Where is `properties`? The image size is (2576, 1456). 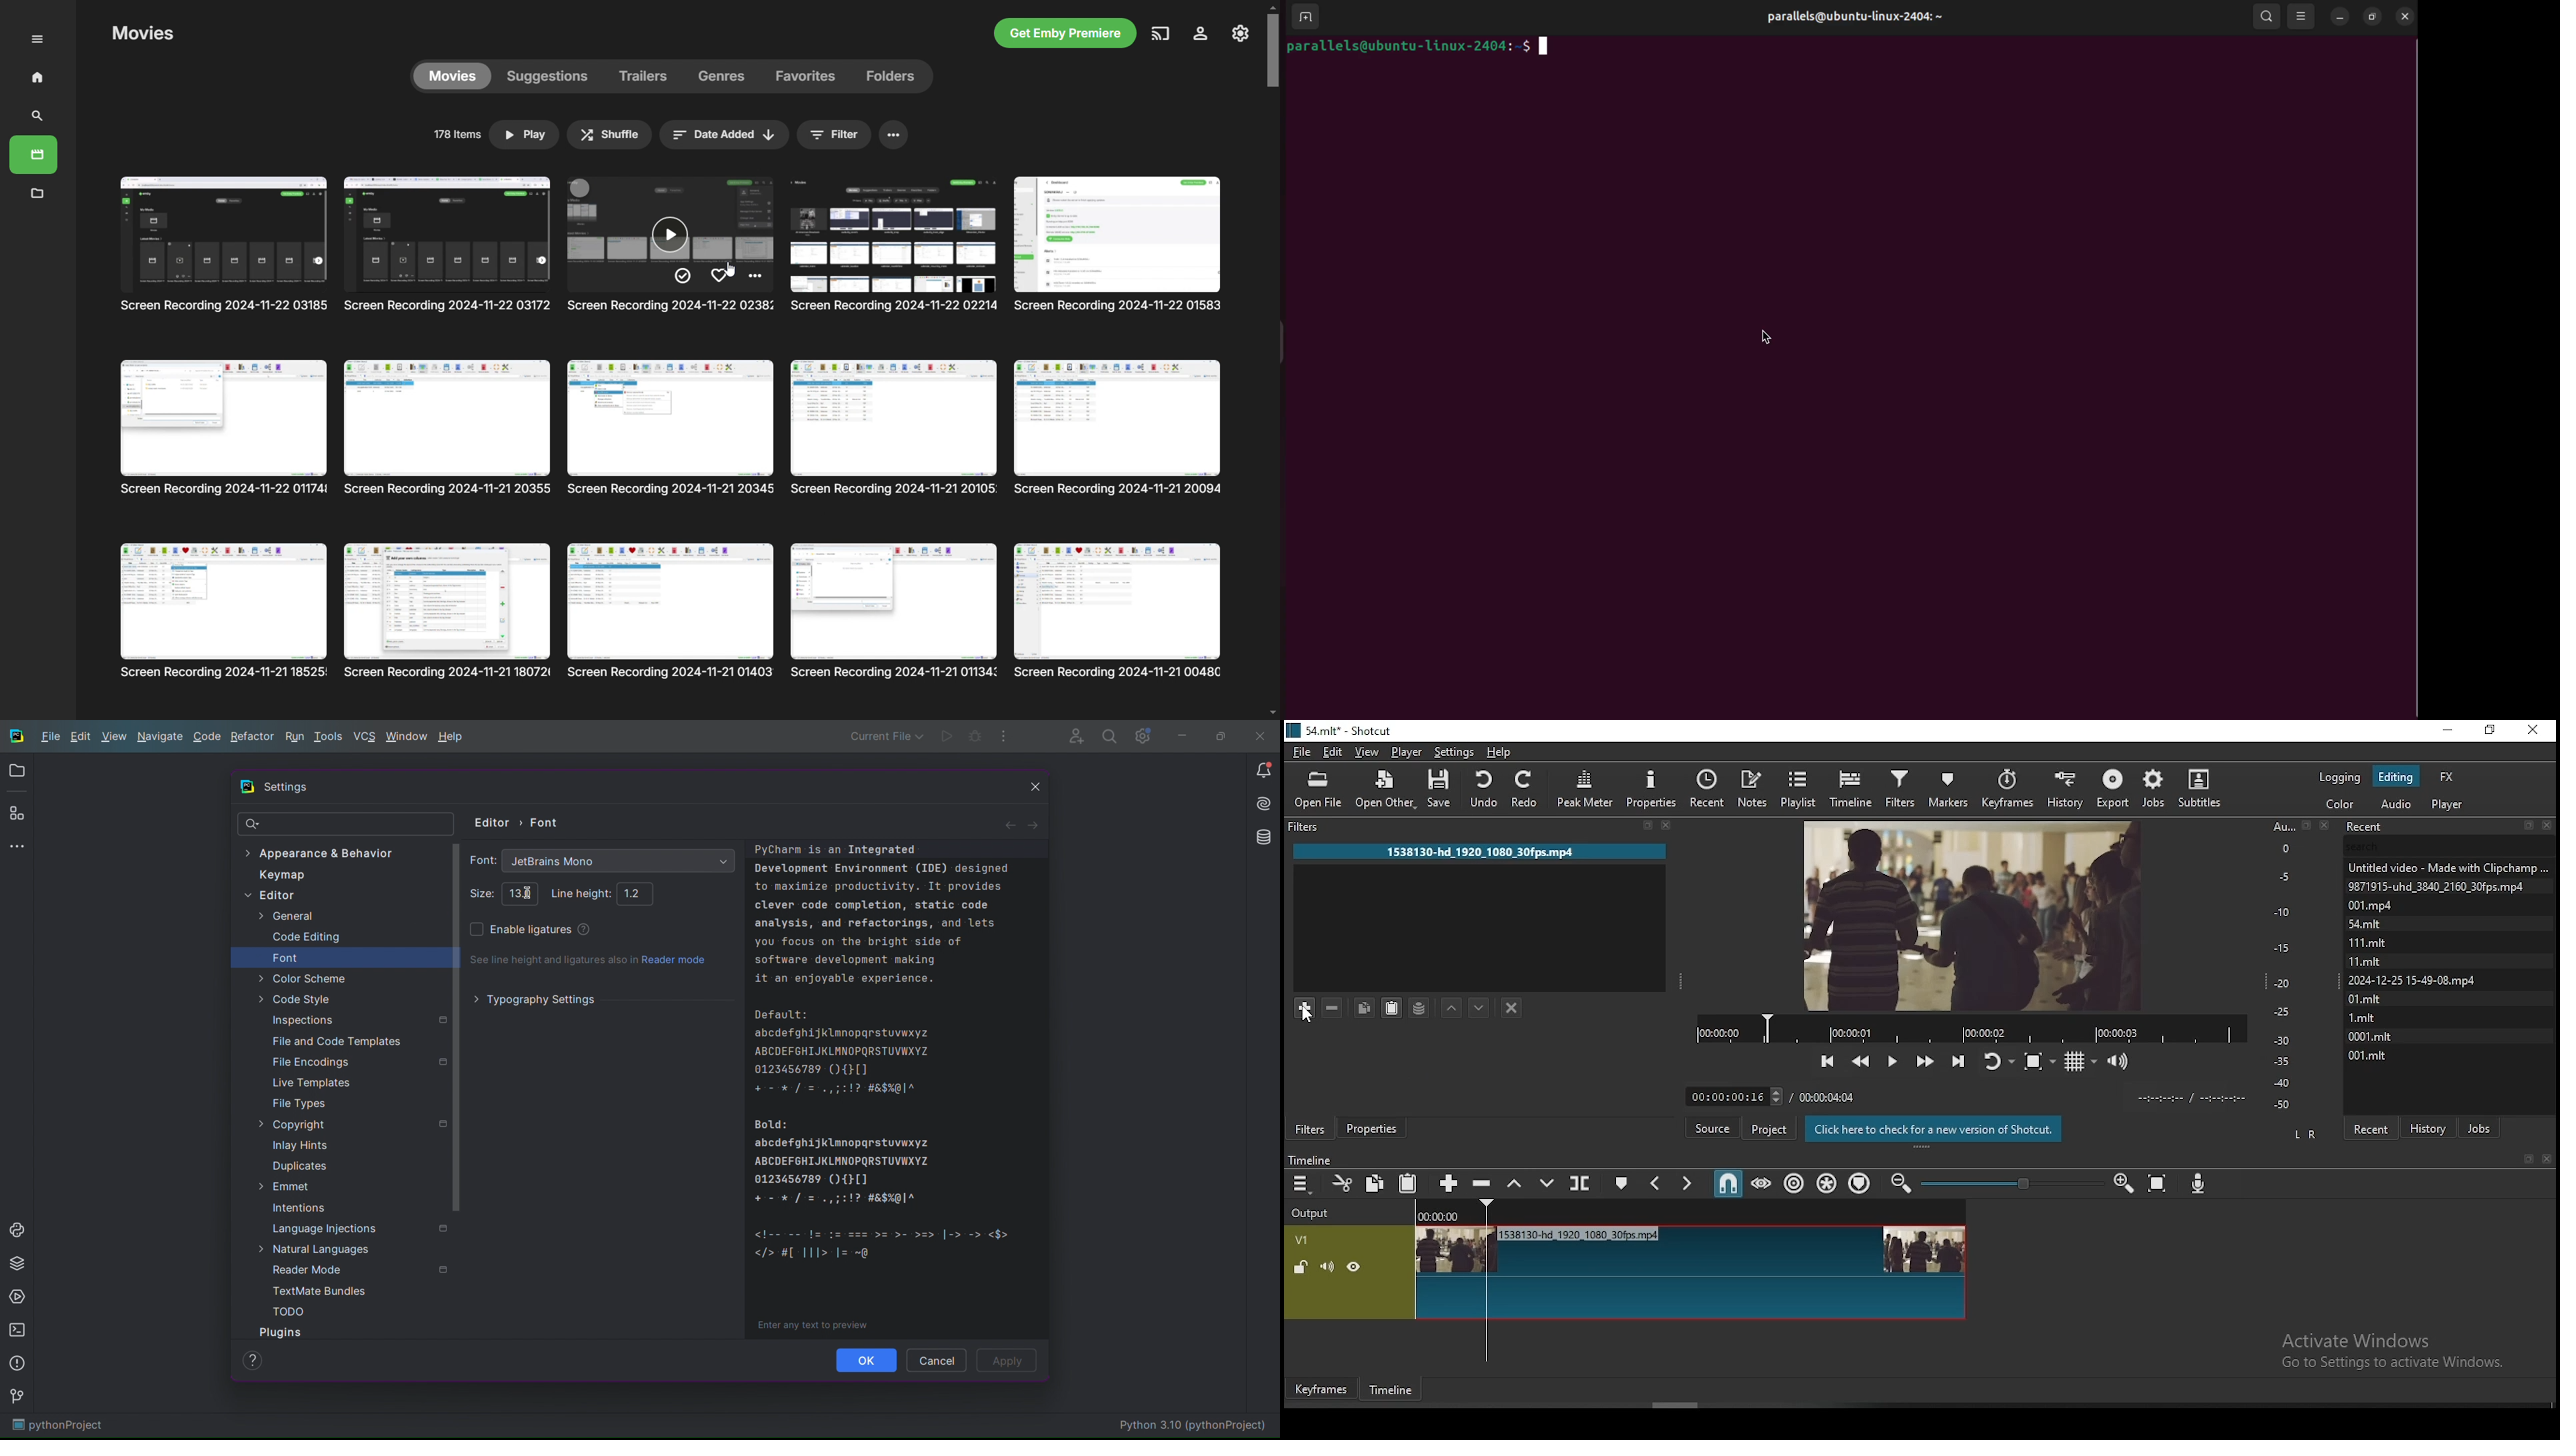 properties is located at coordinates (1652, 789).